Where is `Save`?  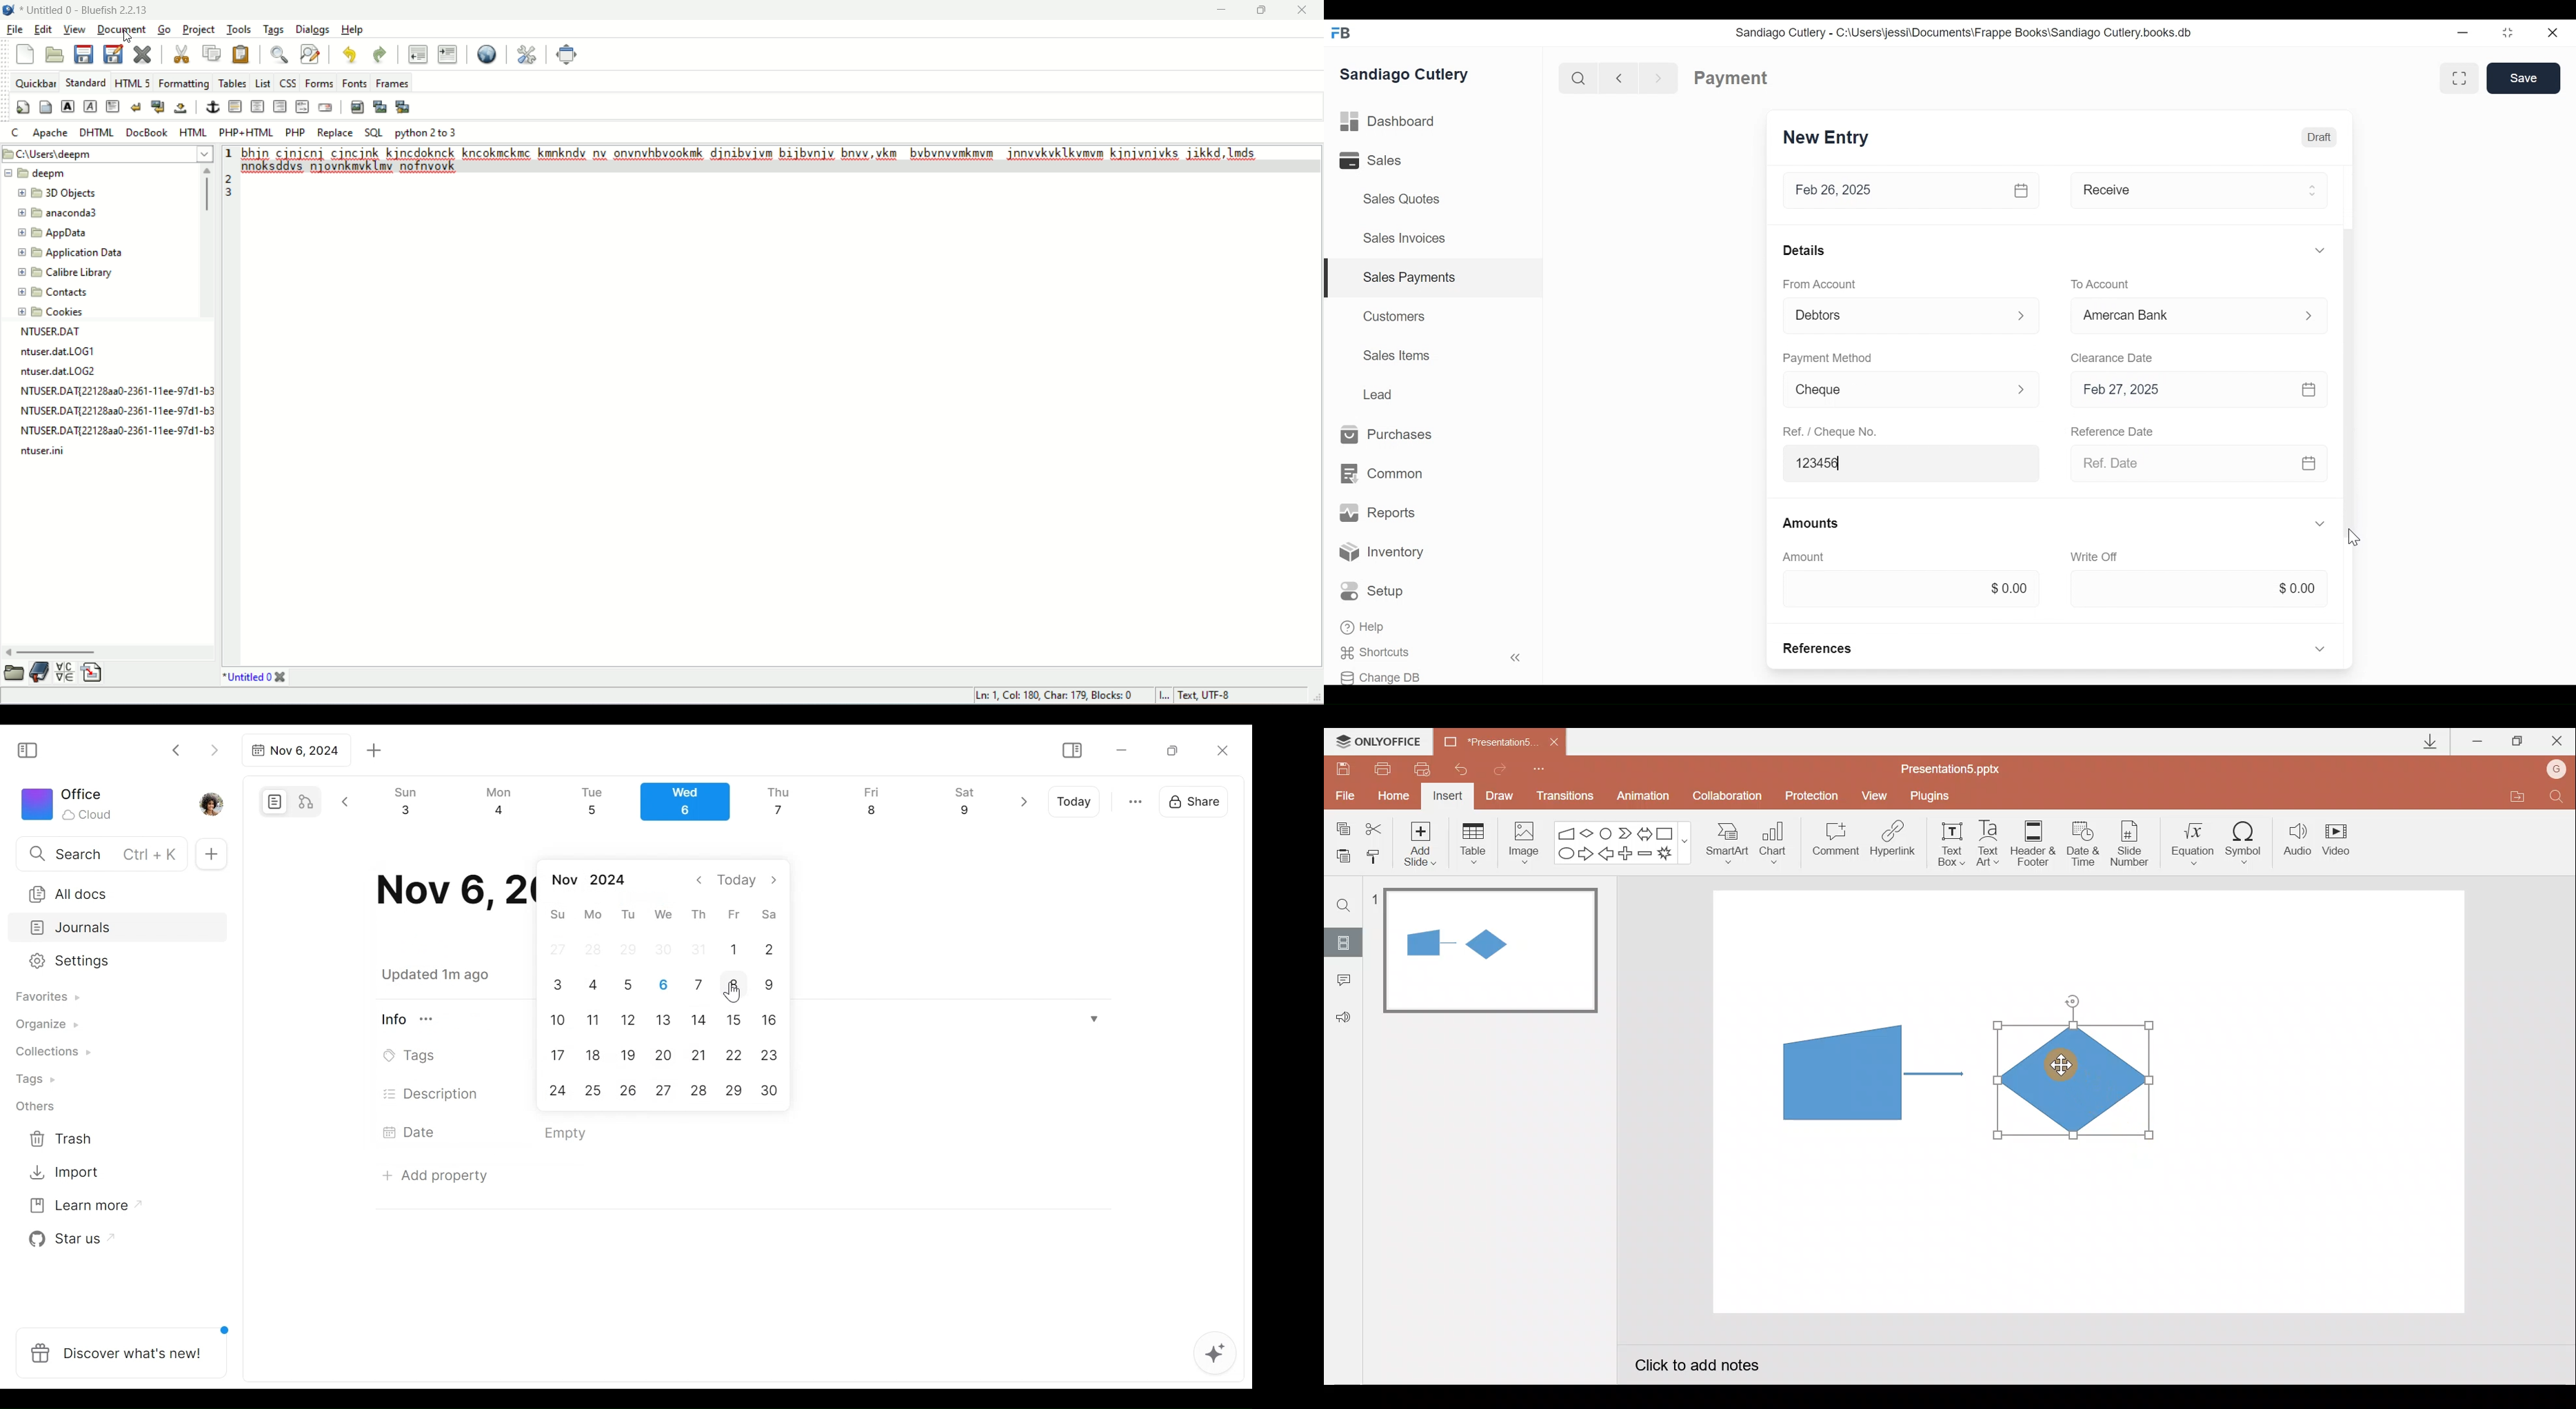
Save is located at coordinates (2524, 78).